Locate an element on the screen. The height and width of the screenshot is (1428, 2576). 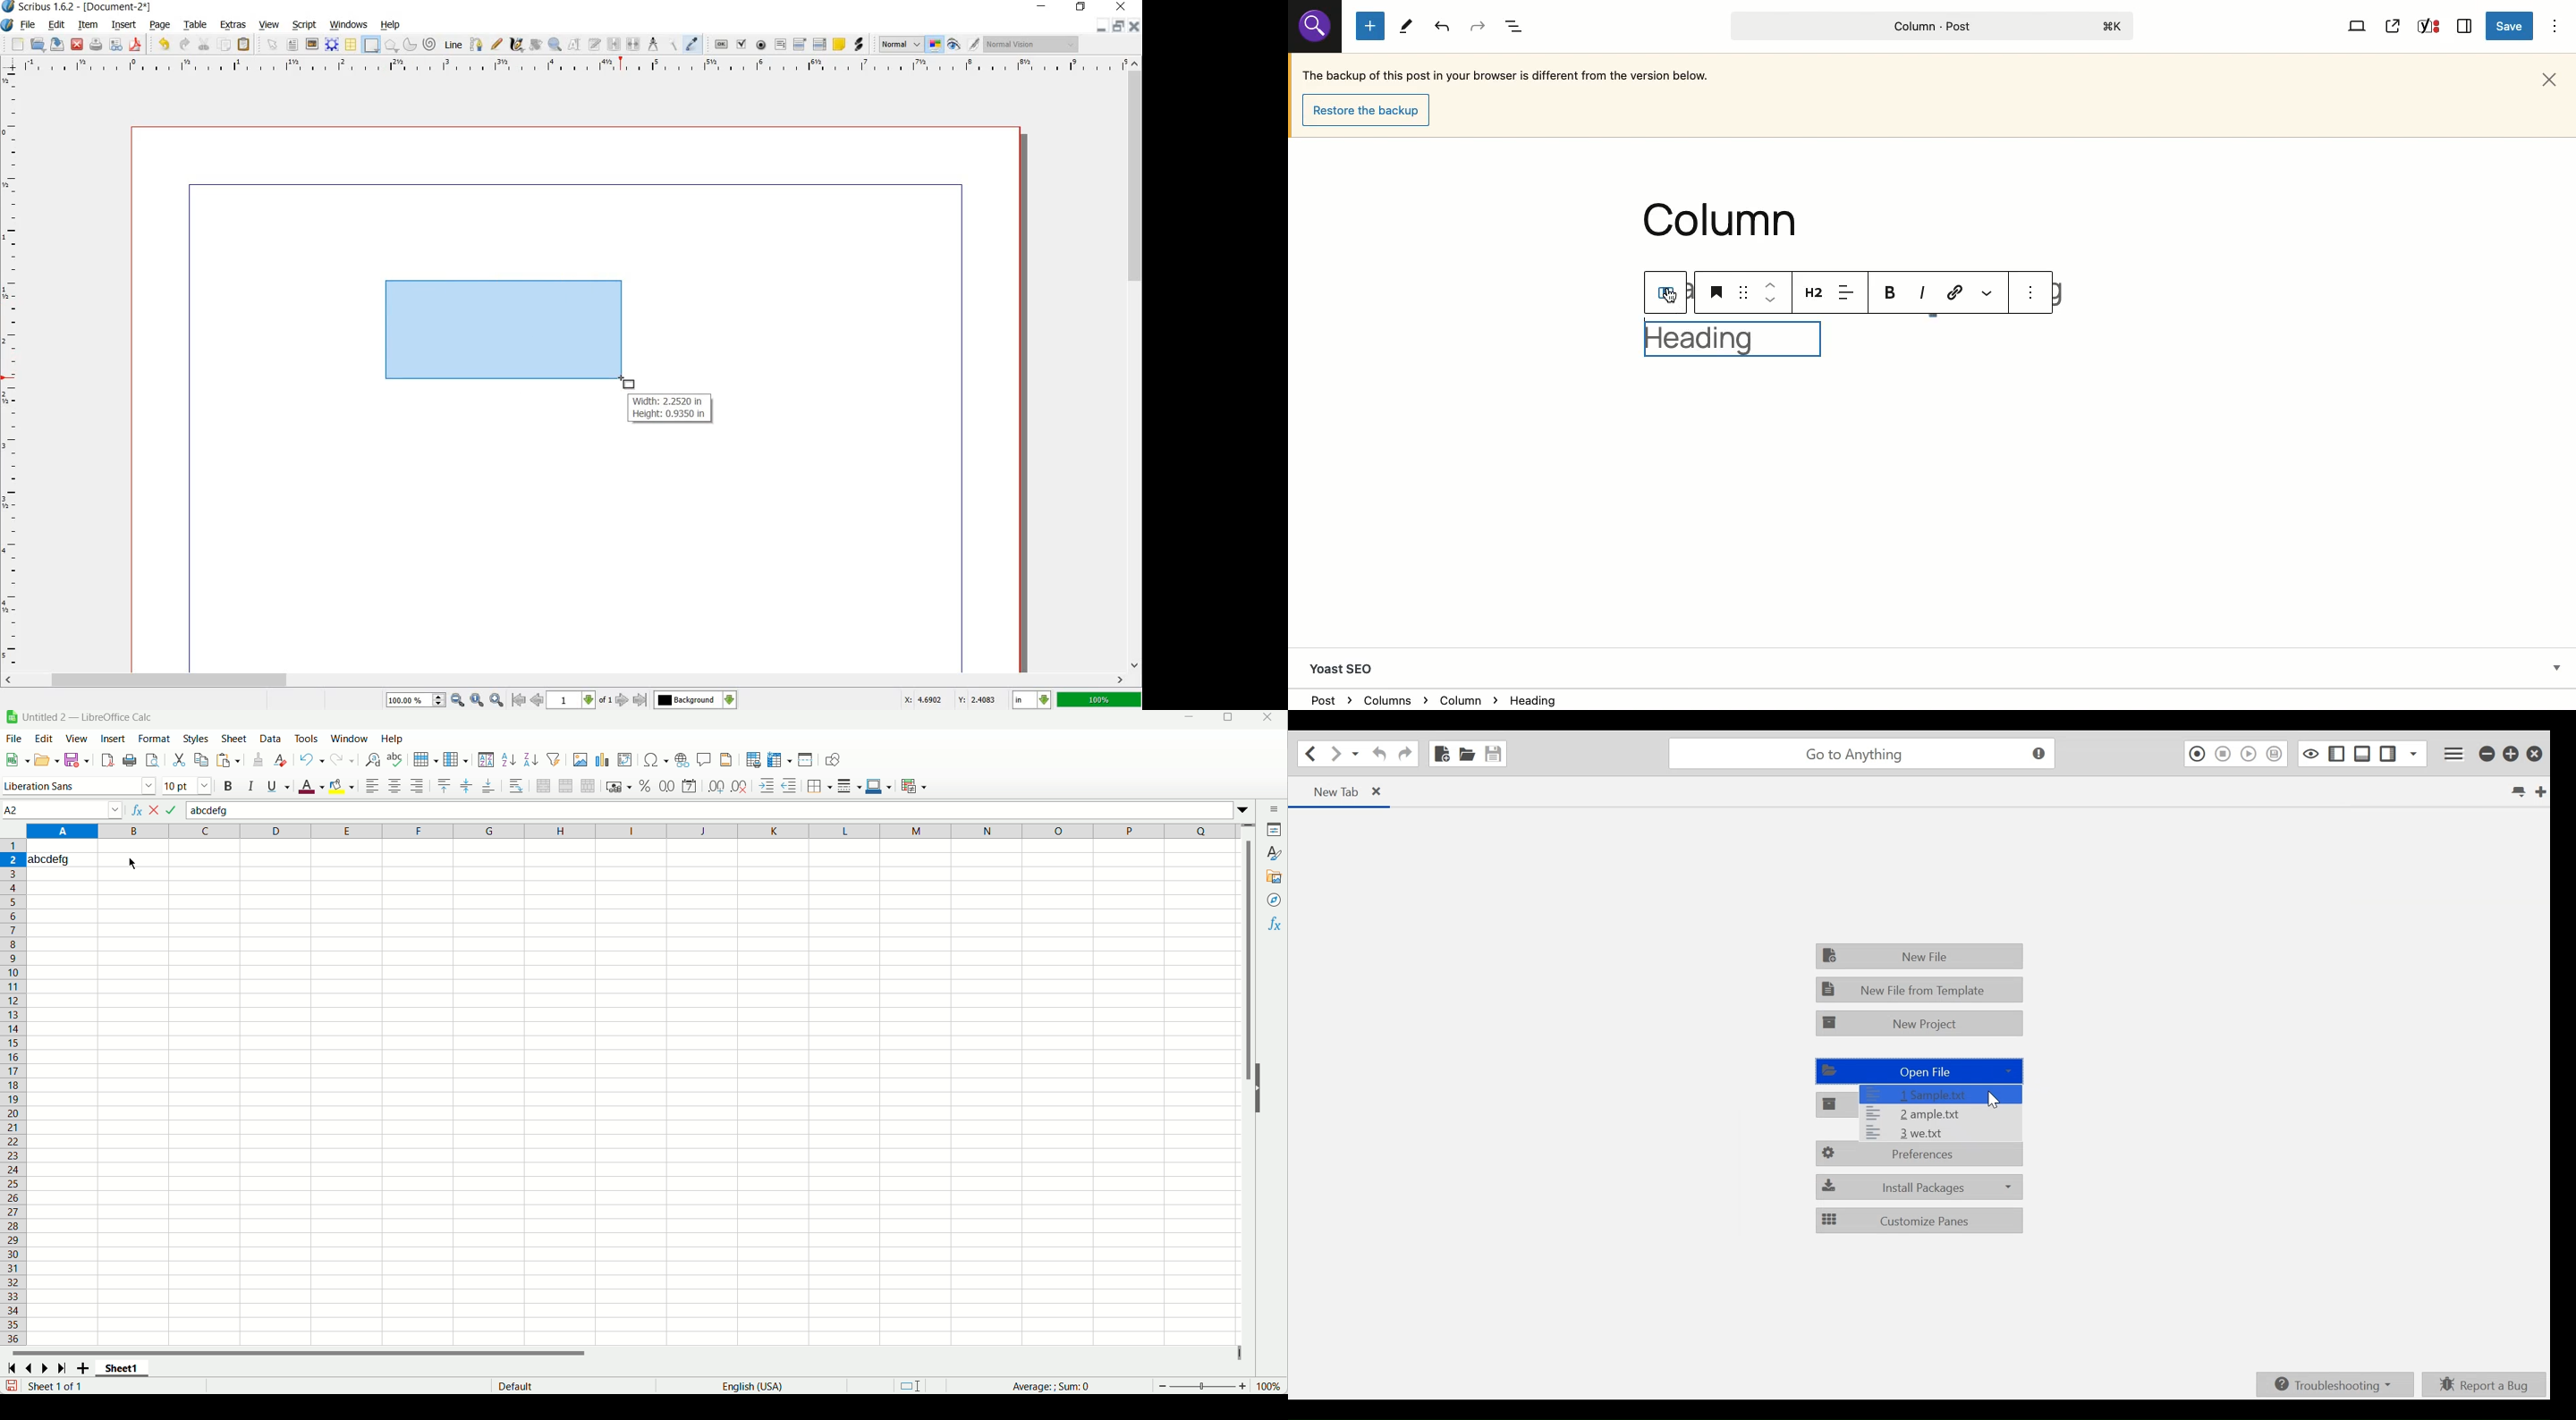
More is located at coordinates (1987, 292).